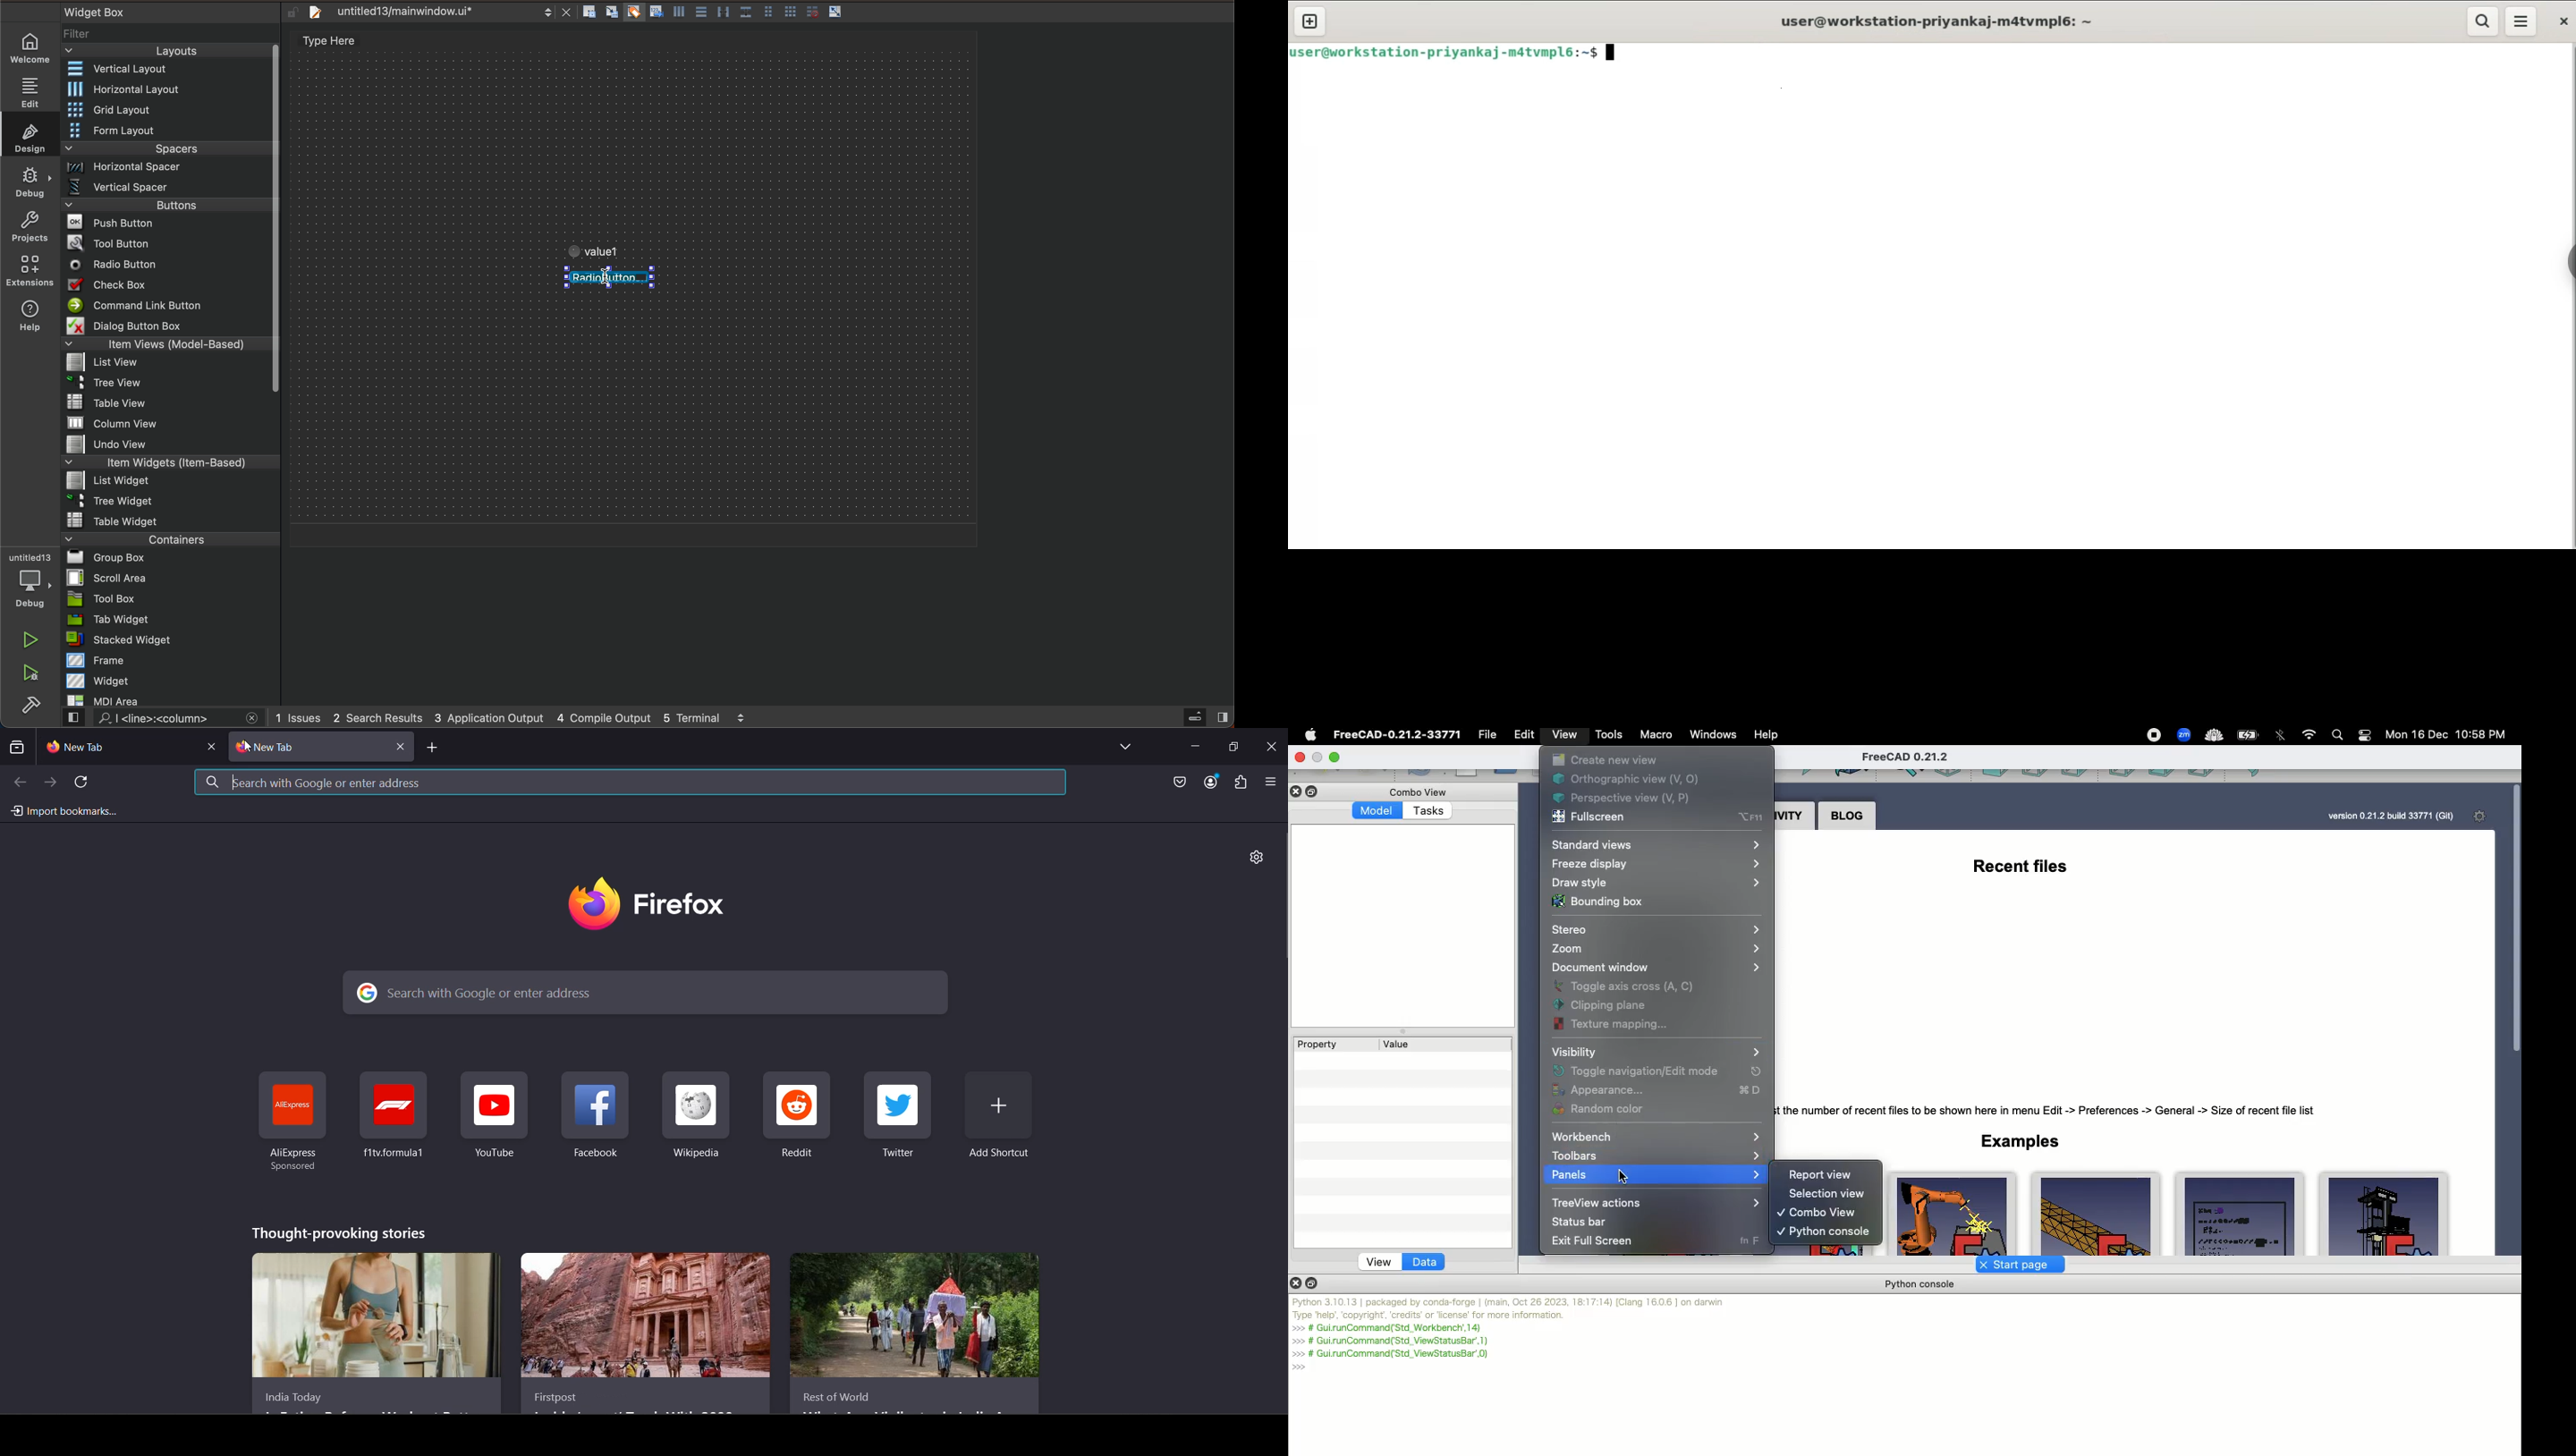 Image resolution: width=2576 pixels, height=1456 pixels. I want to click on Start page, so click(2015, 1264).